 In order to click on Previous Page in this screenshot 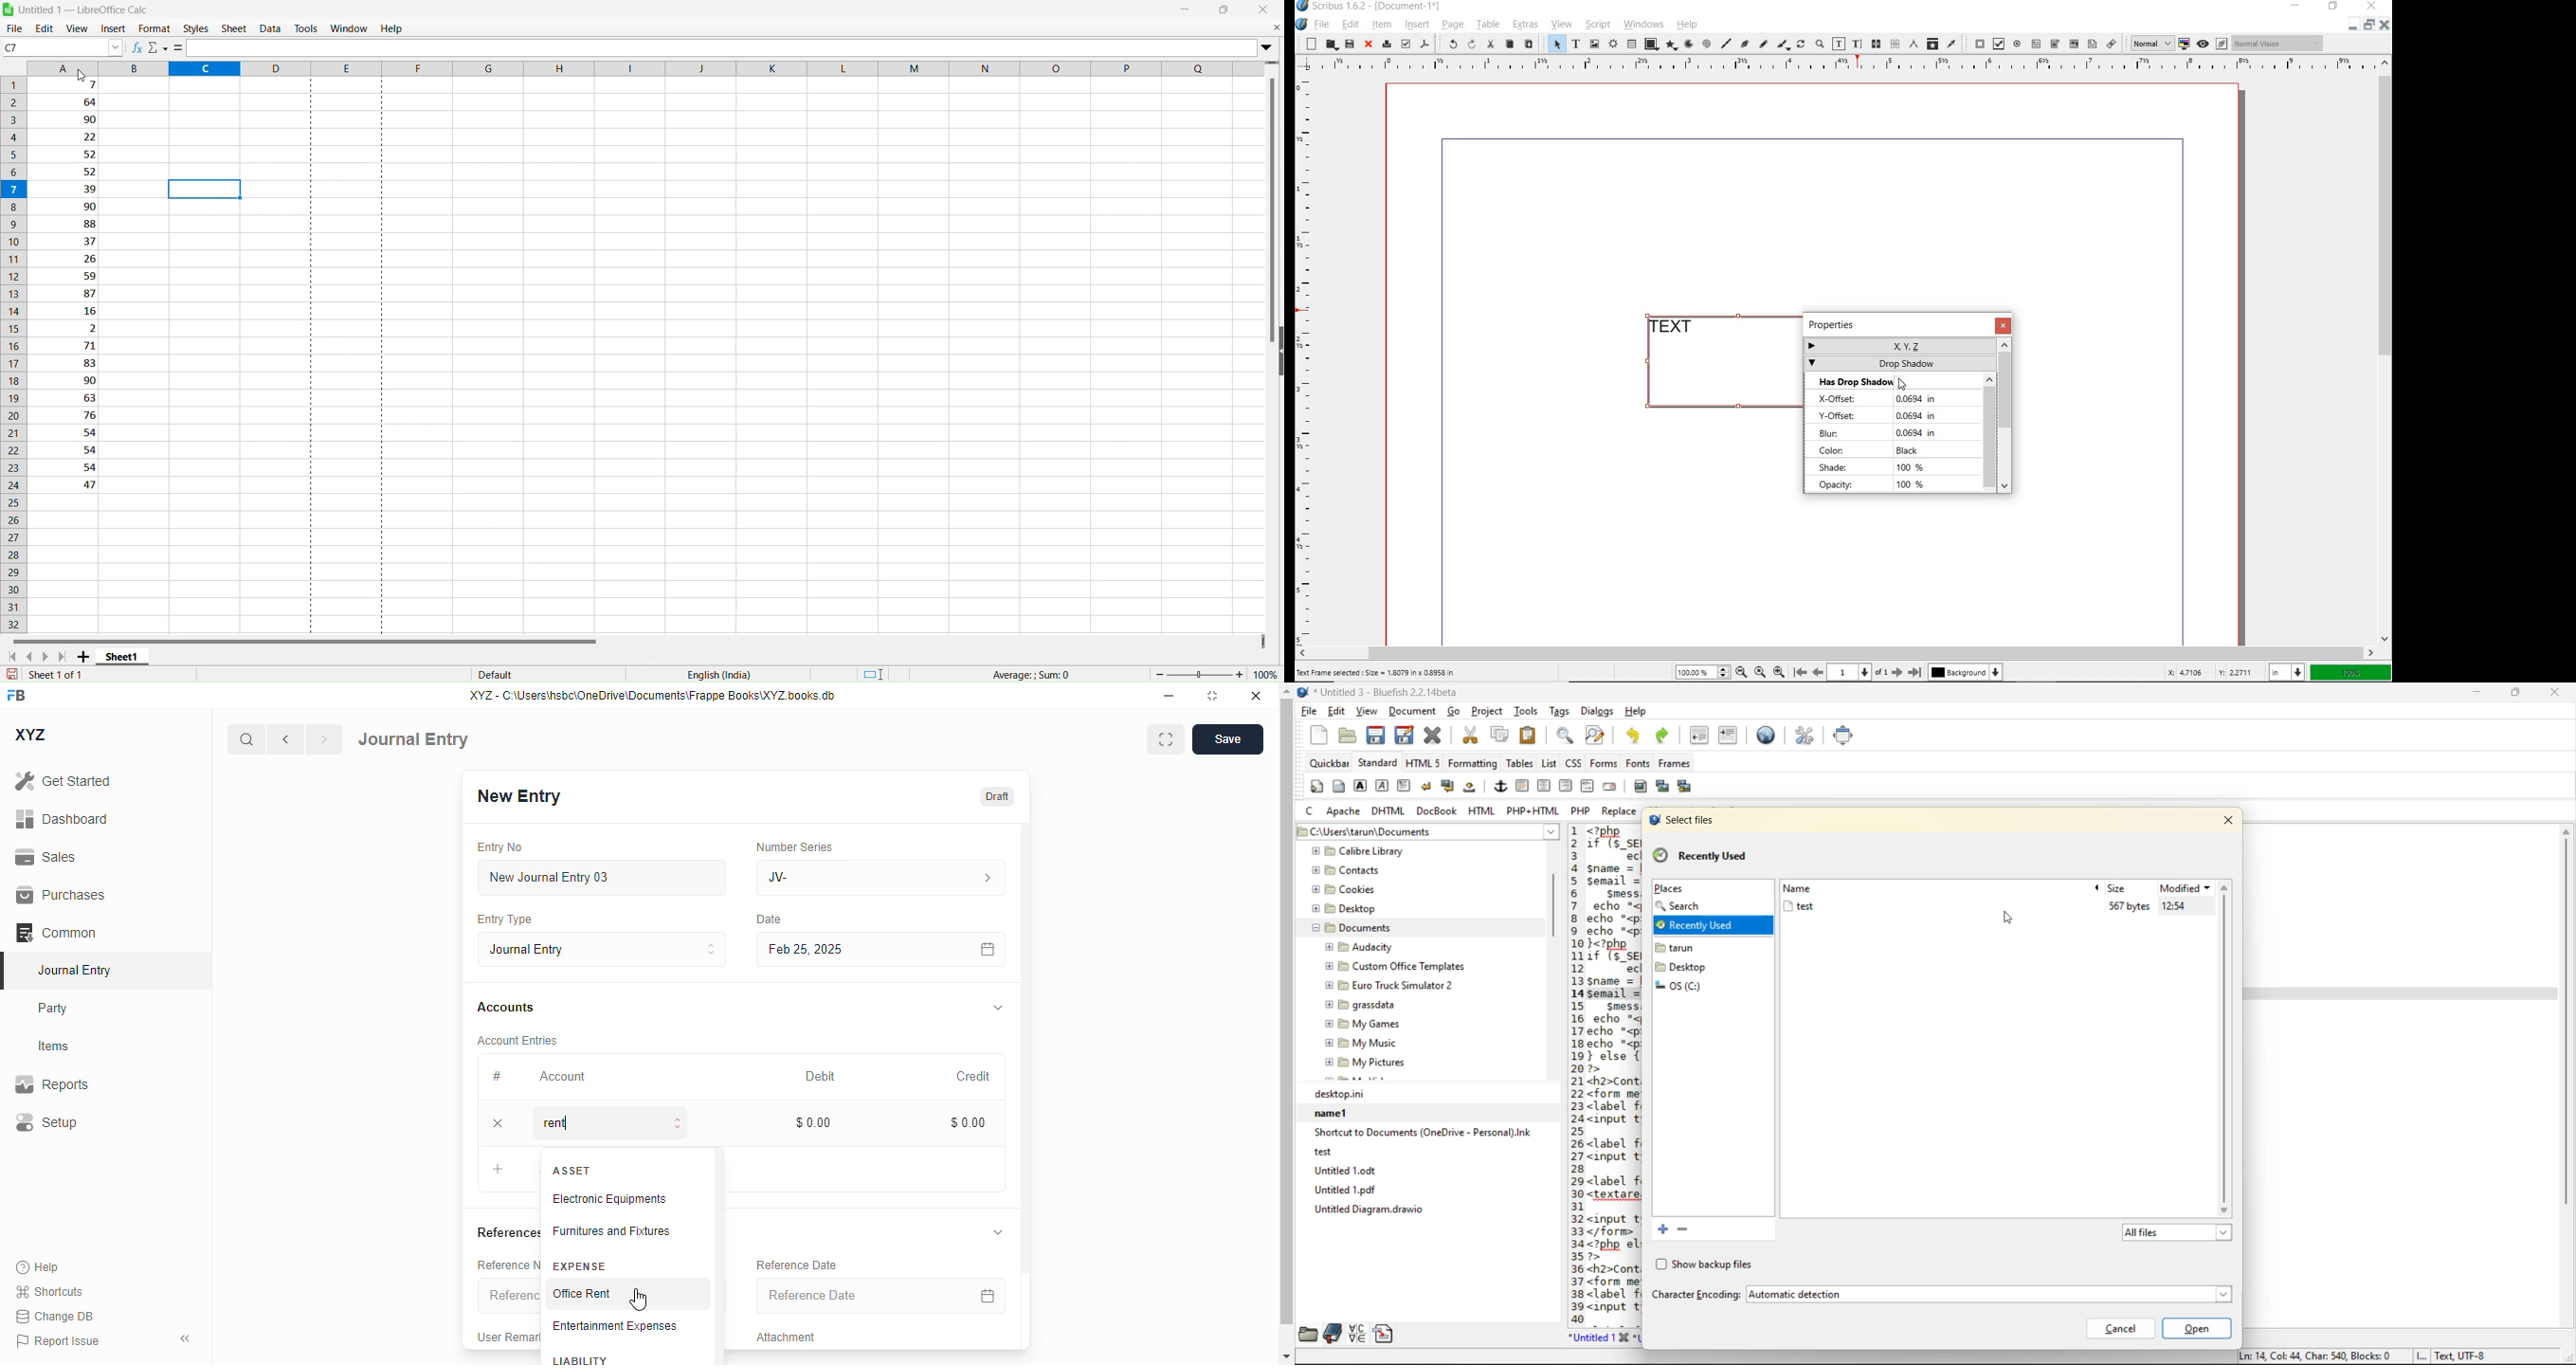, I will do `click(1819, 673)`.